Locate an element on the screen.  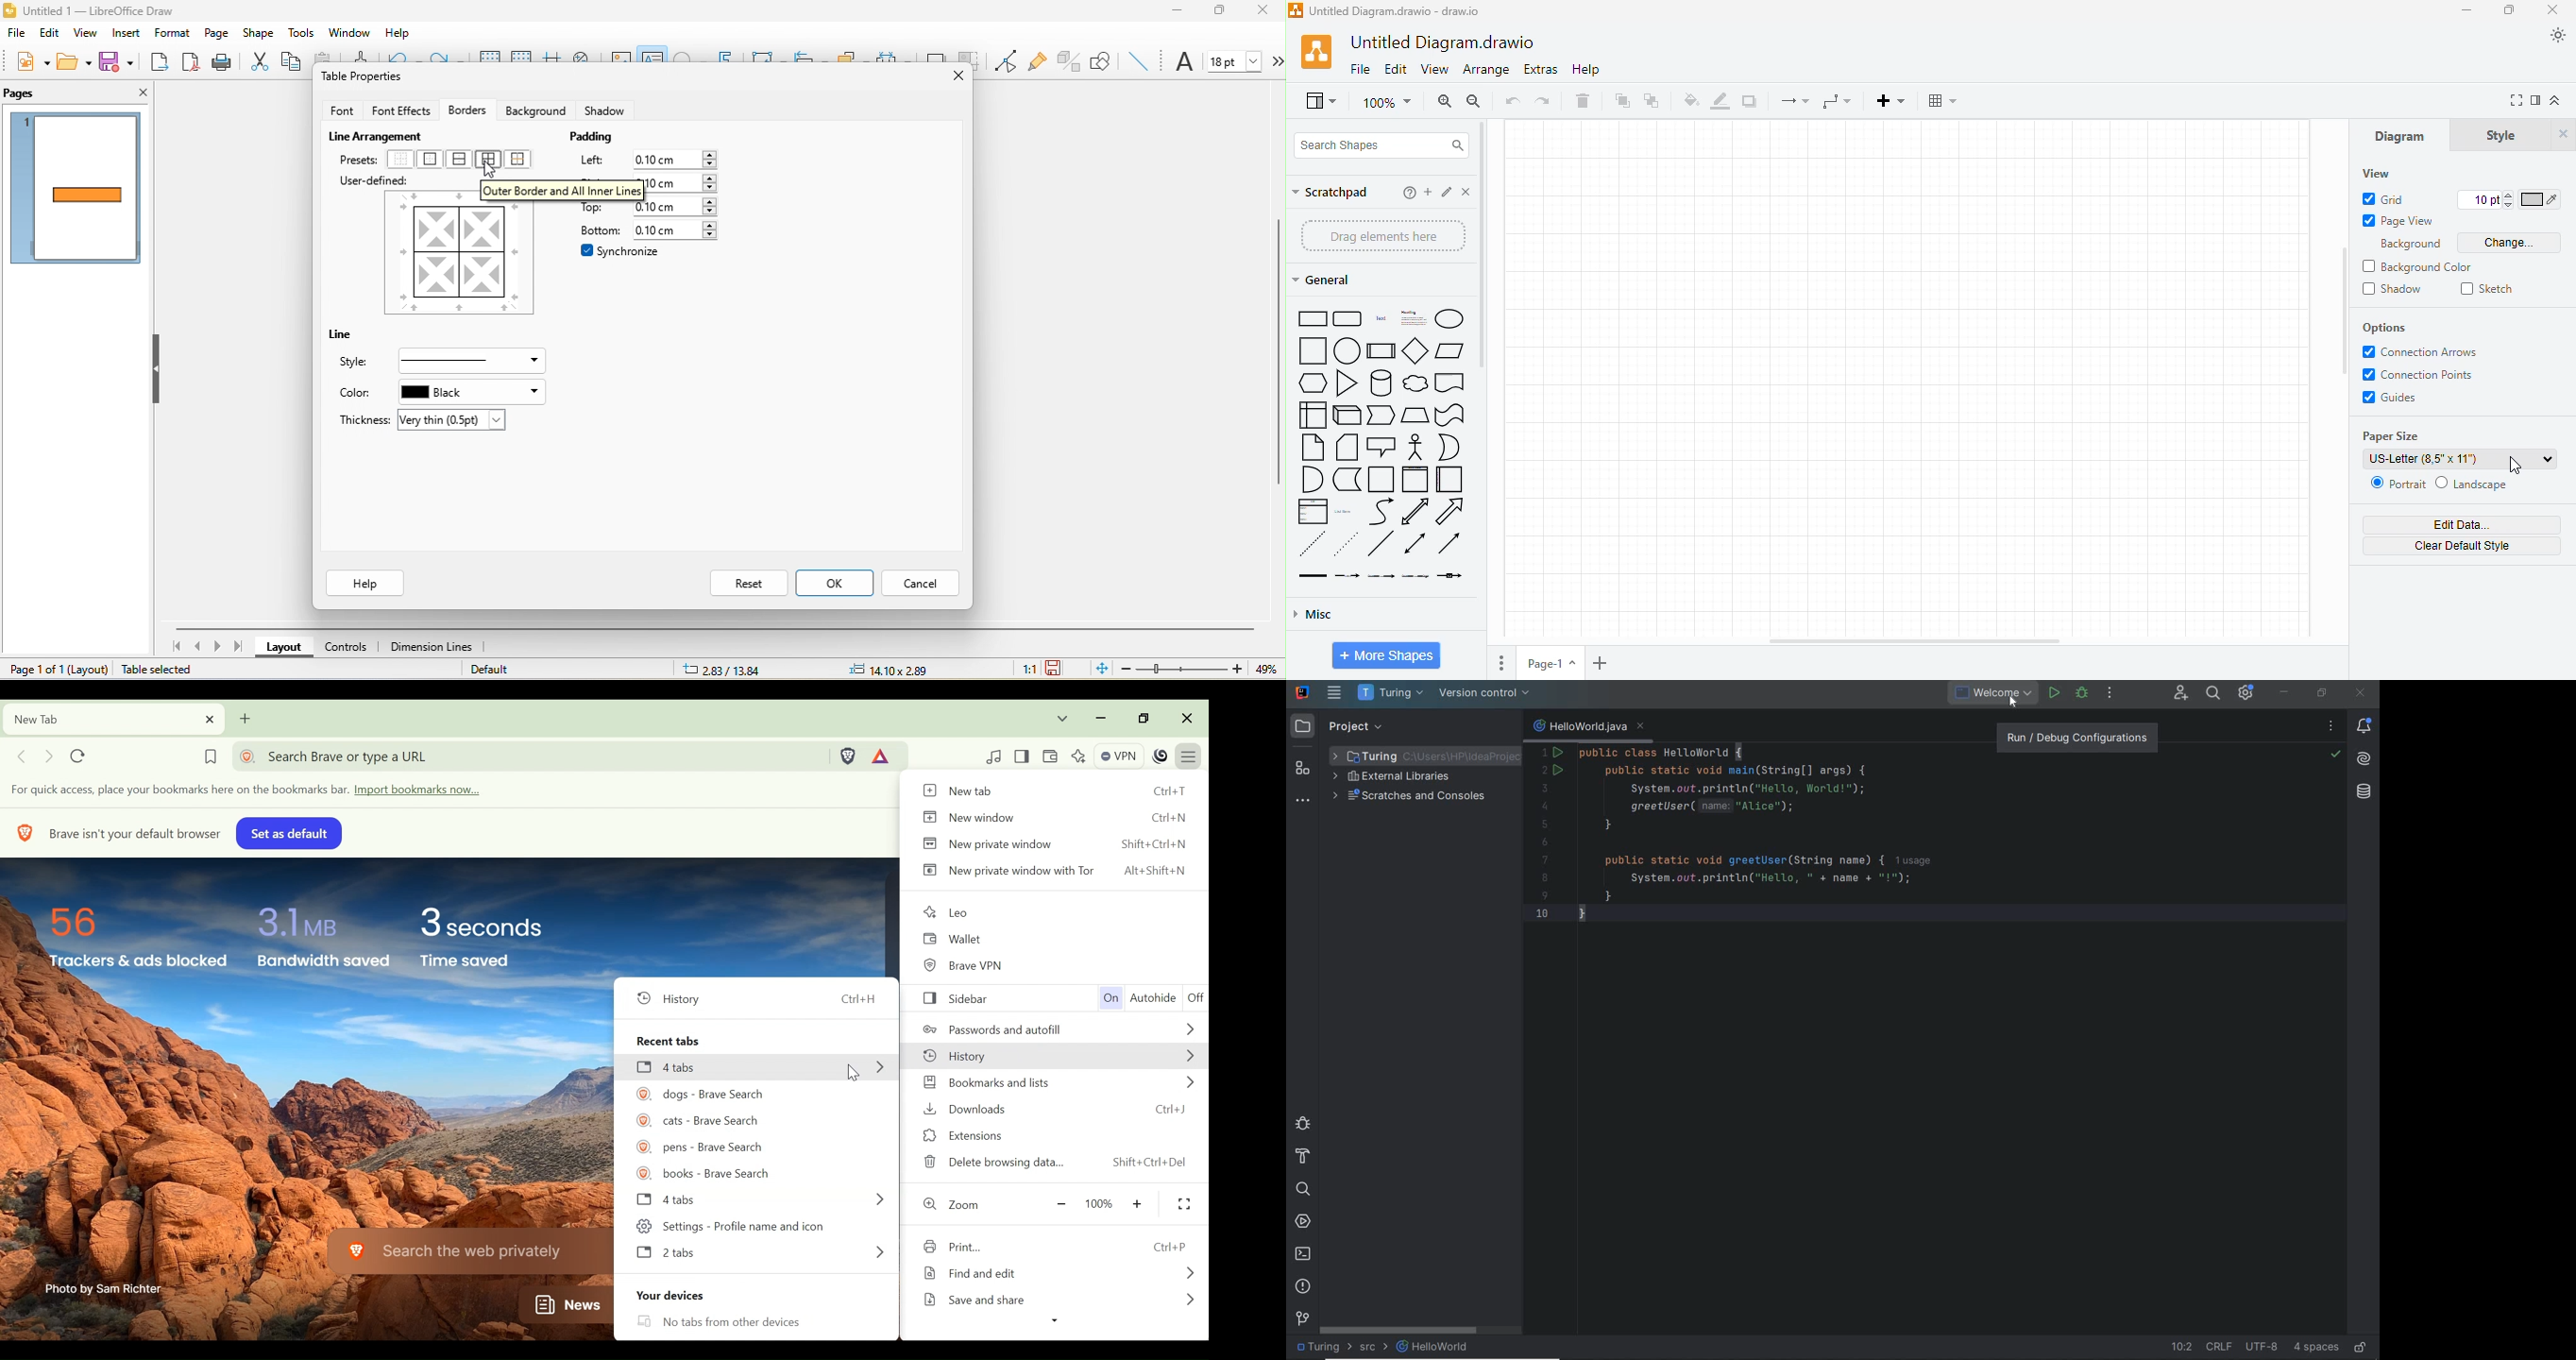
presets is located at coordinates (359, 160).